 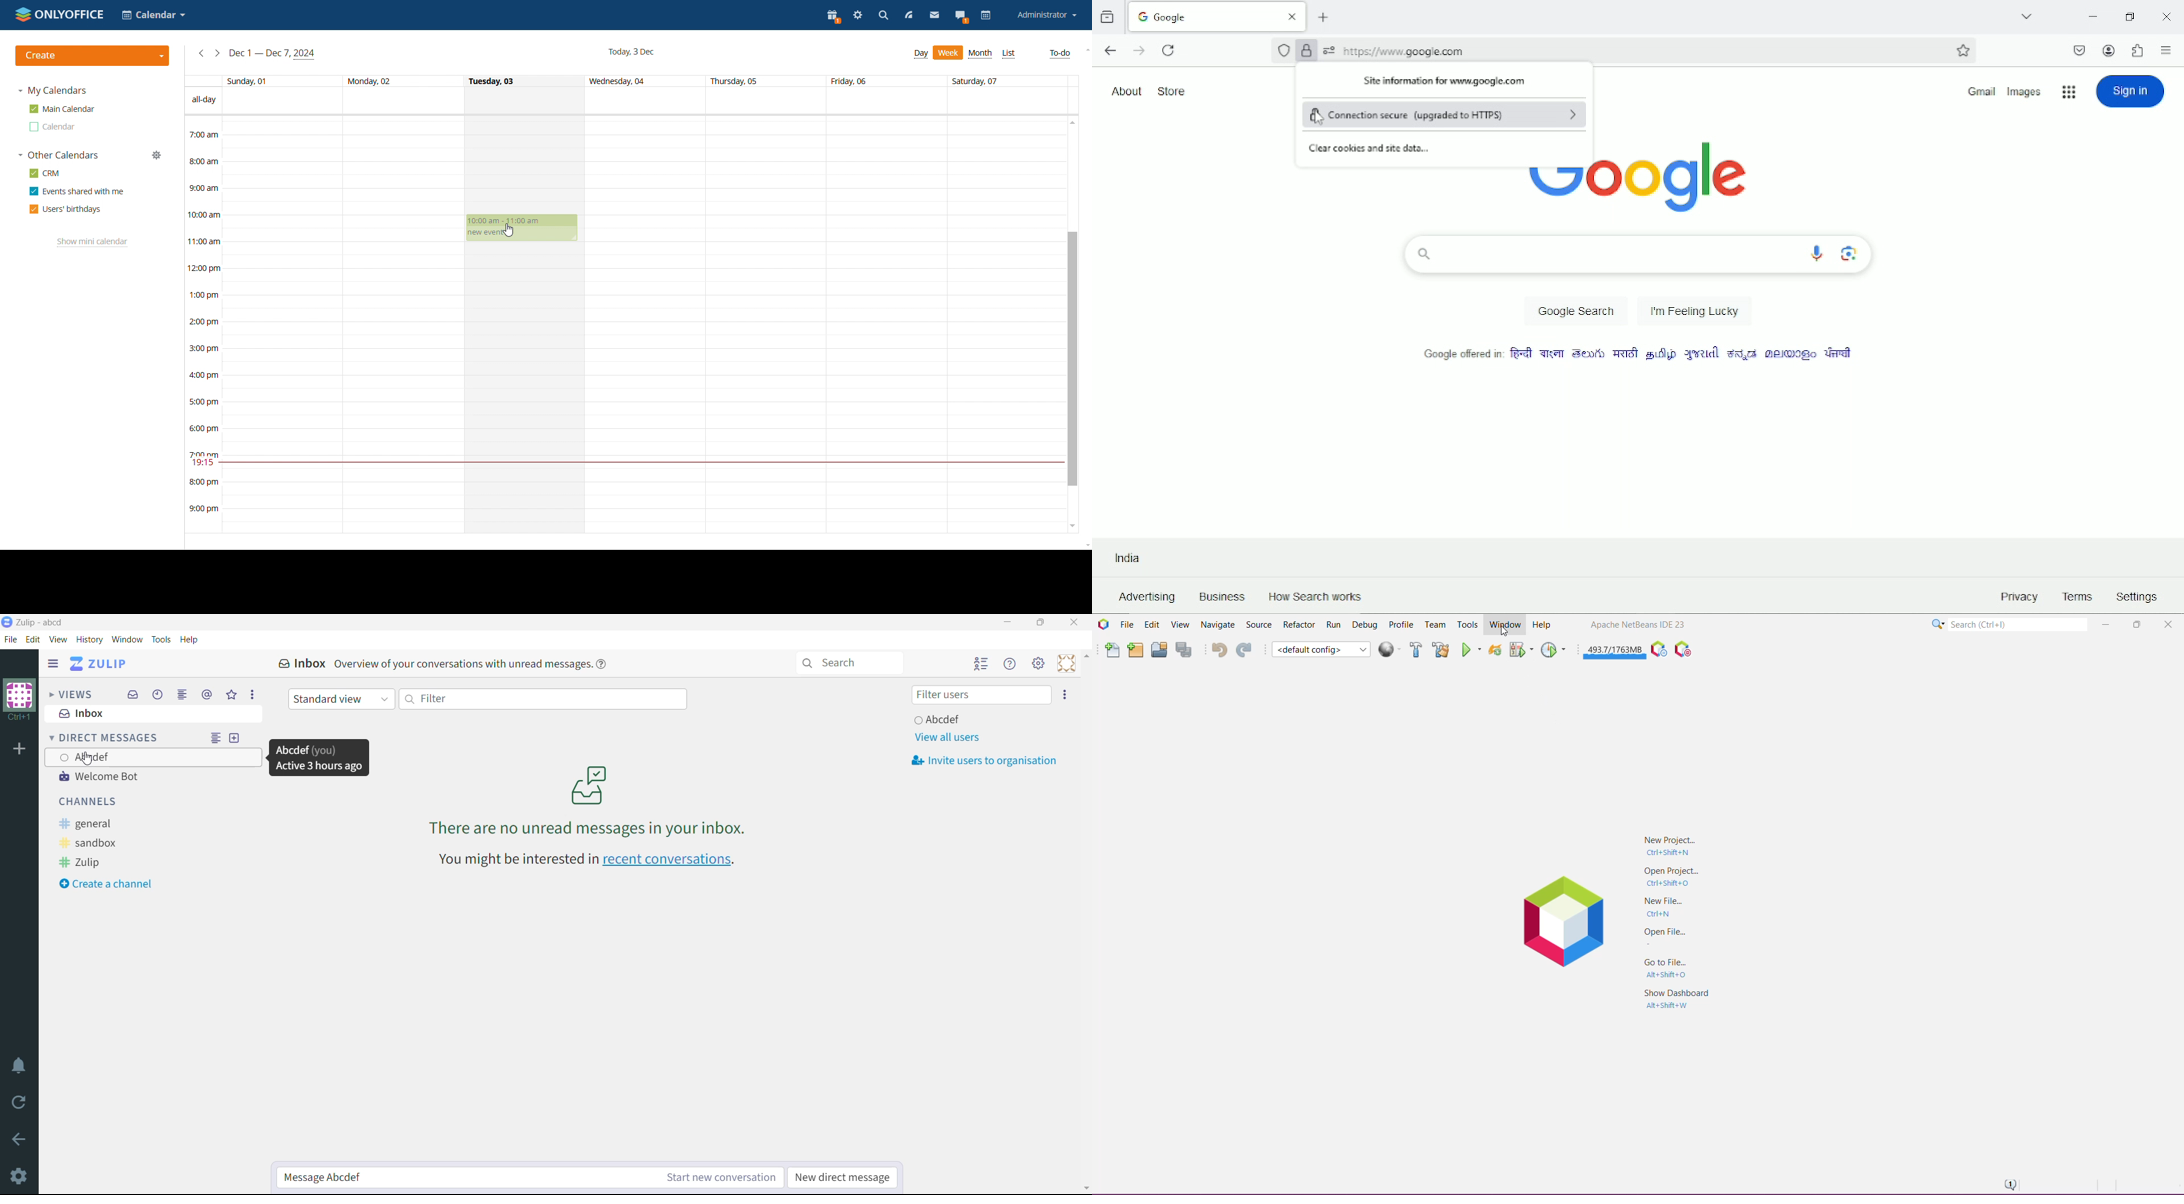 I want to click on India, so click(x=1127, y=556).